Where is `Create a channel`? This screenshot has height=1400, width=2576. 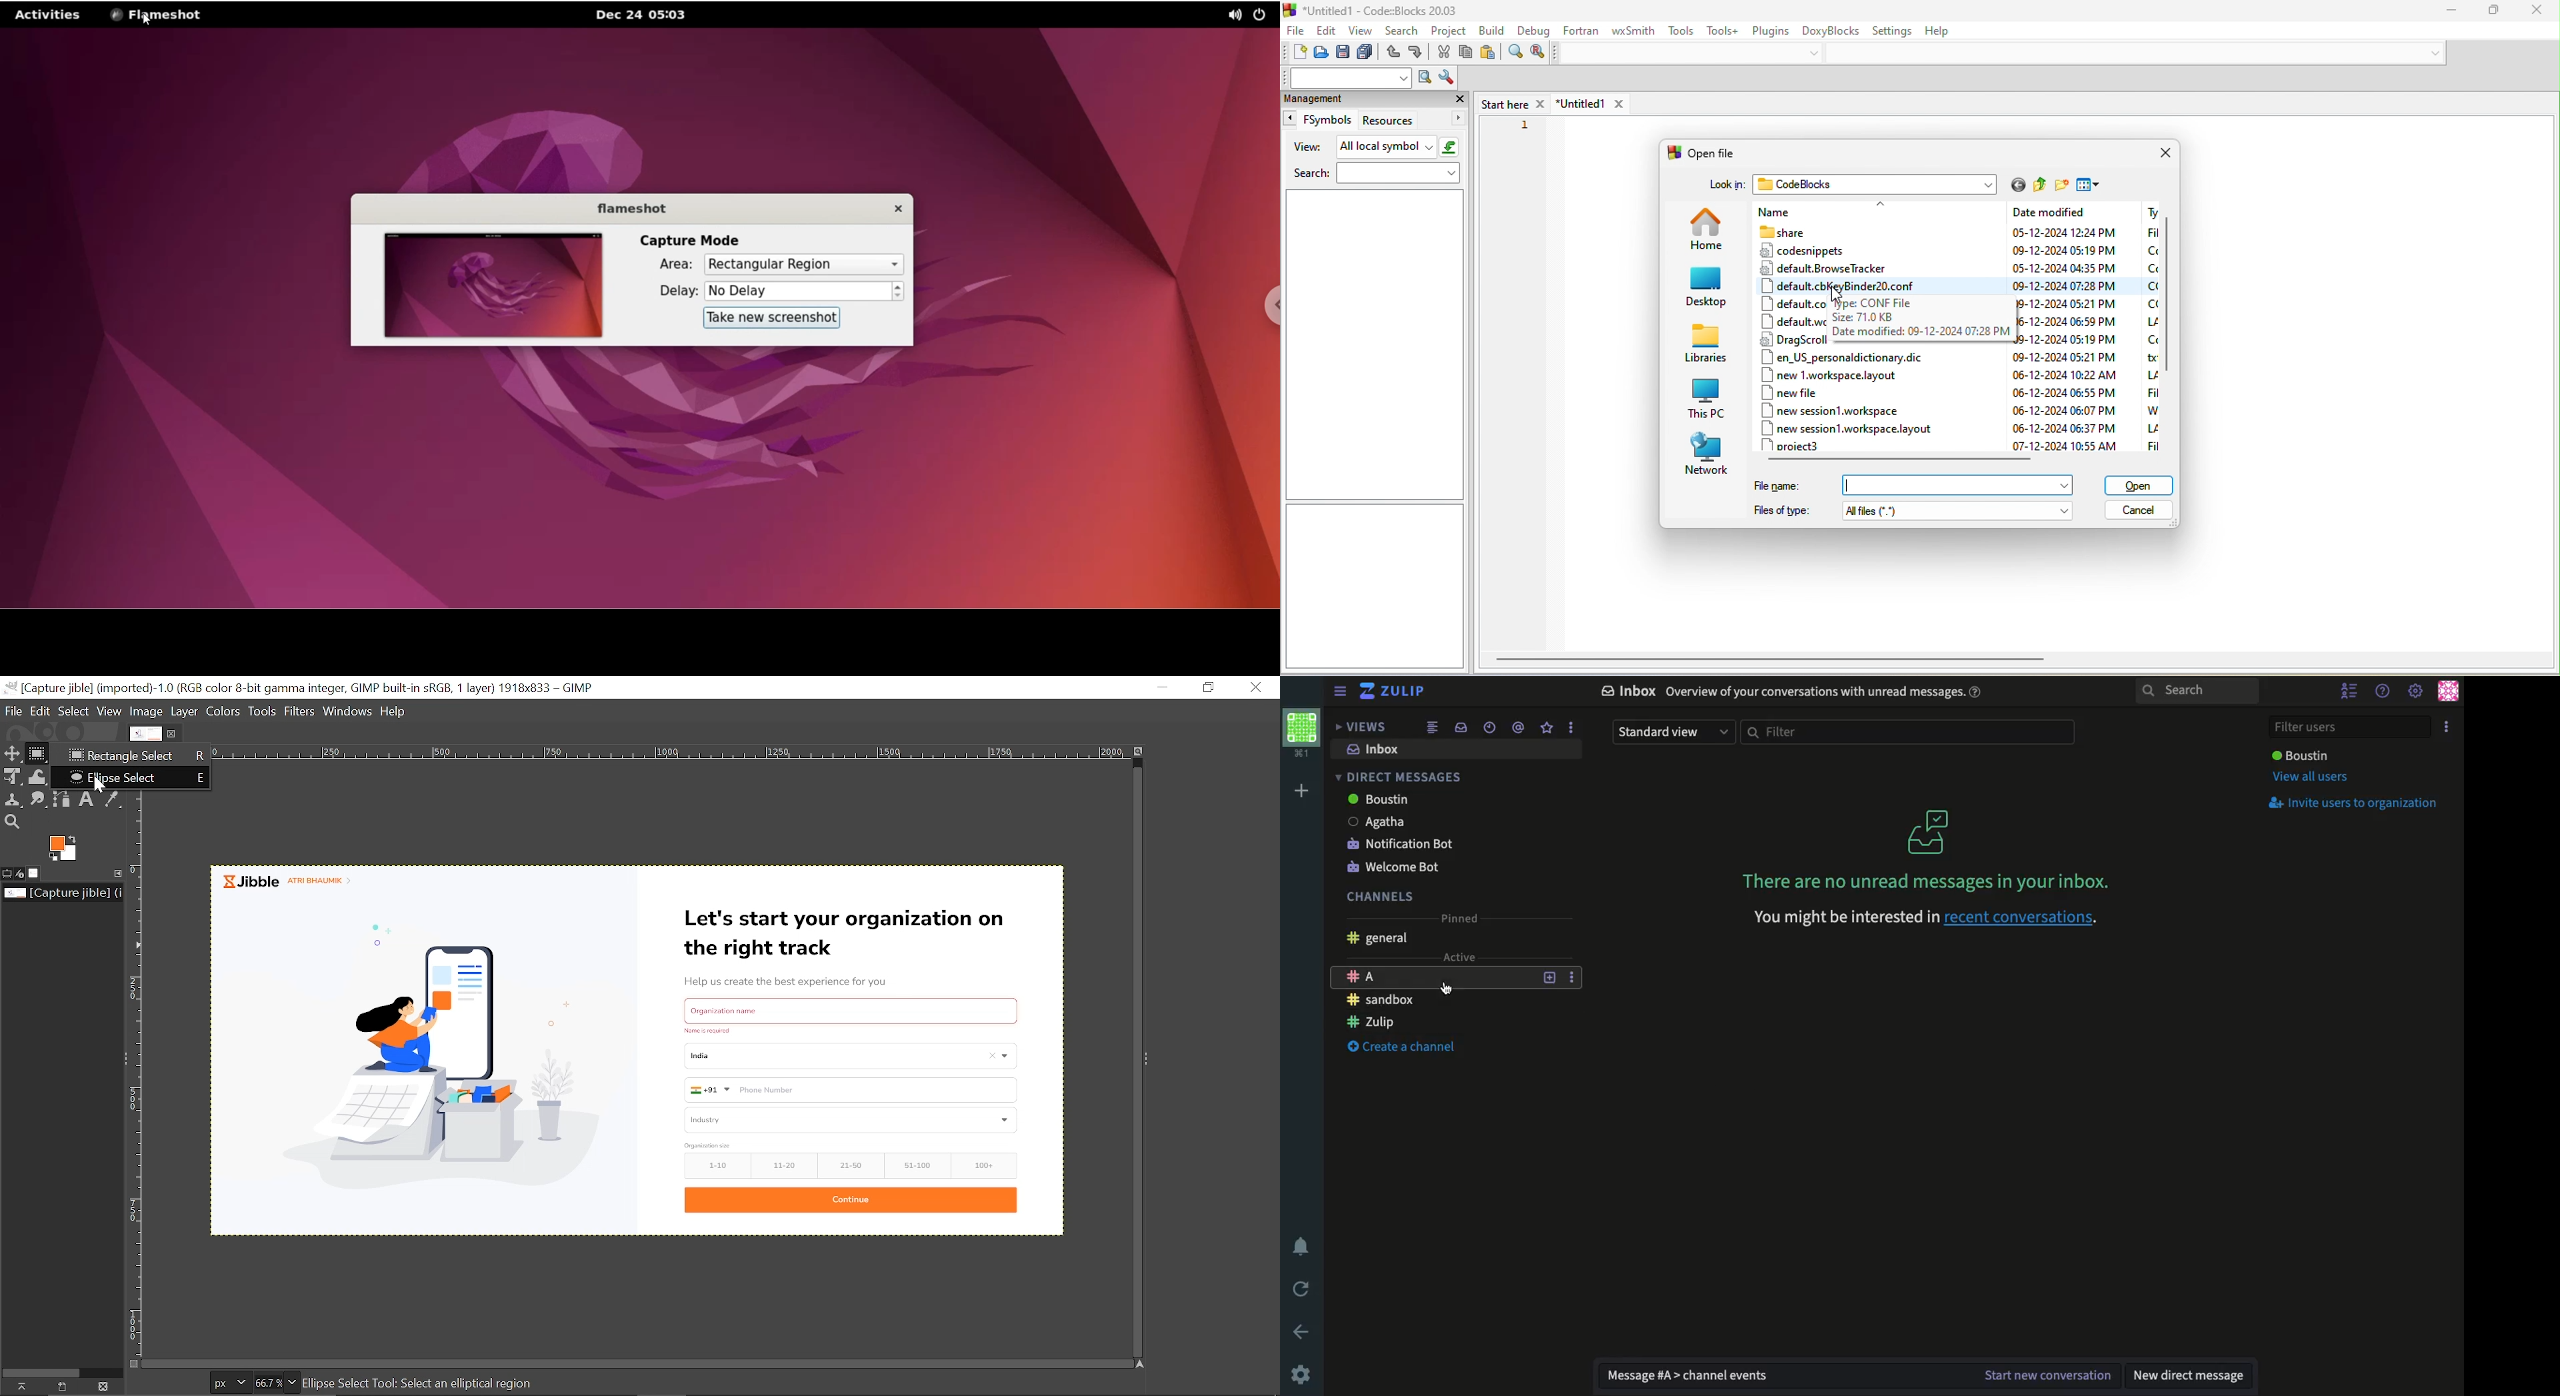
Create a channel is located at coordinates (1403, 1047).